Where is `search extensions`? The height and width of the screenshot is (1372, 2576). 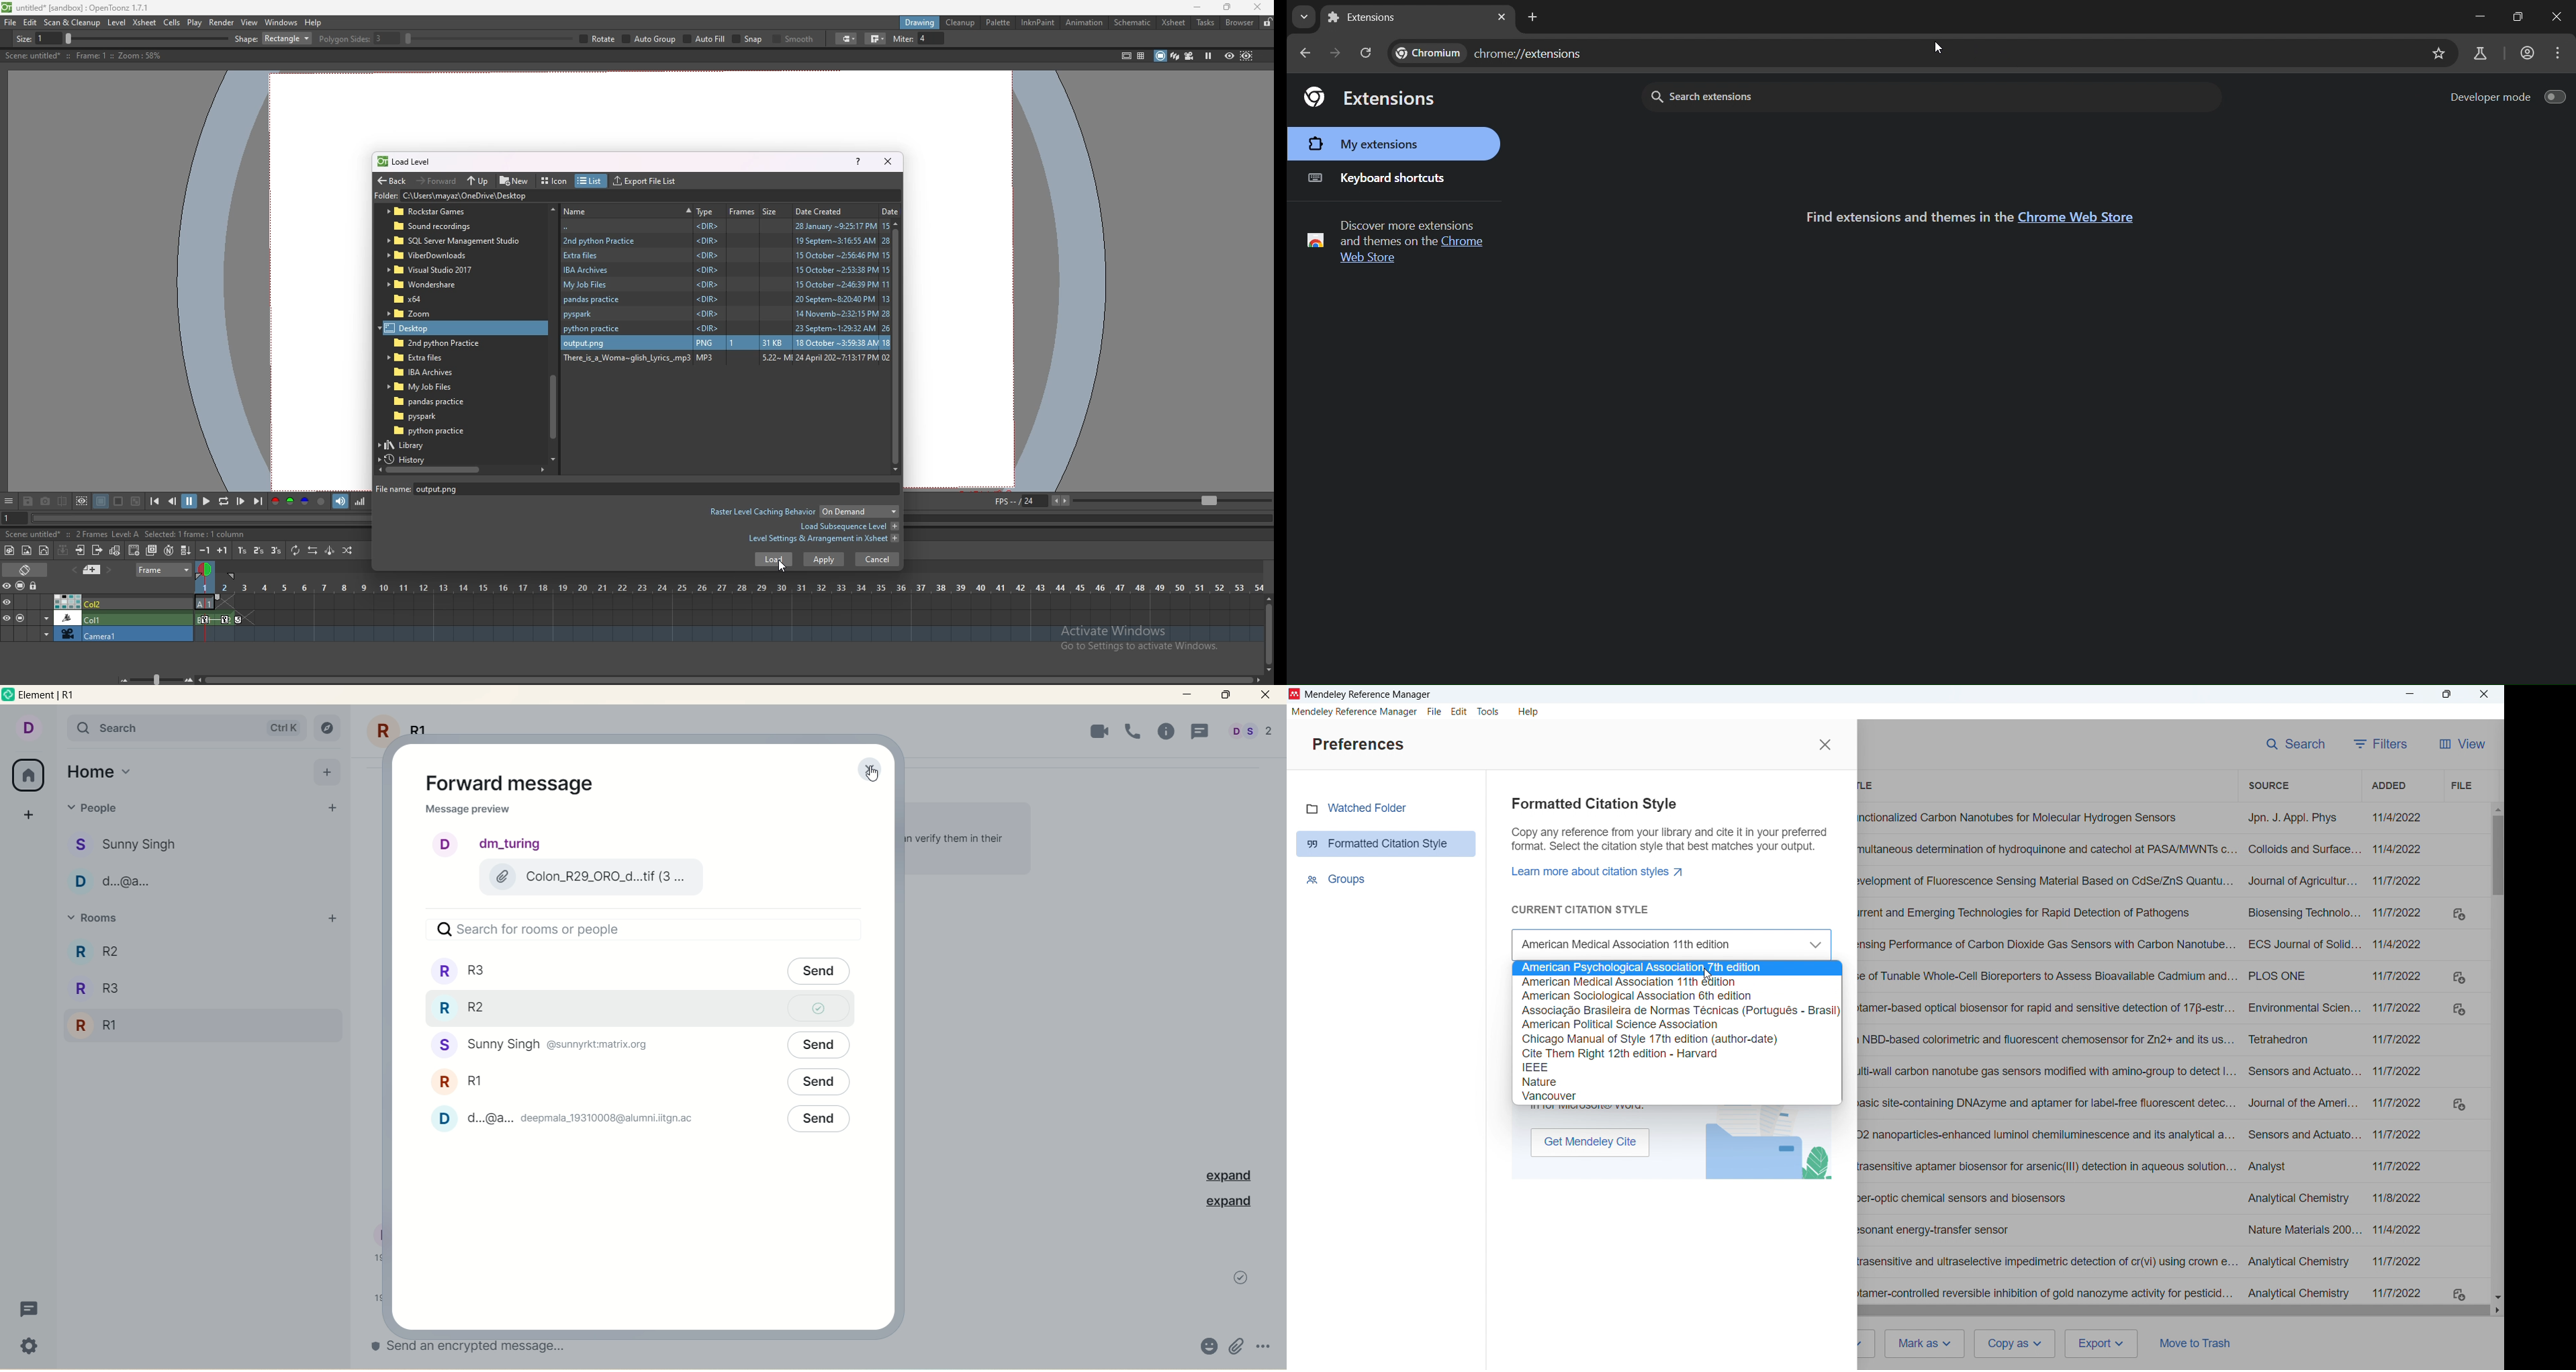
search extensions is located at coordinates (1798, 95).